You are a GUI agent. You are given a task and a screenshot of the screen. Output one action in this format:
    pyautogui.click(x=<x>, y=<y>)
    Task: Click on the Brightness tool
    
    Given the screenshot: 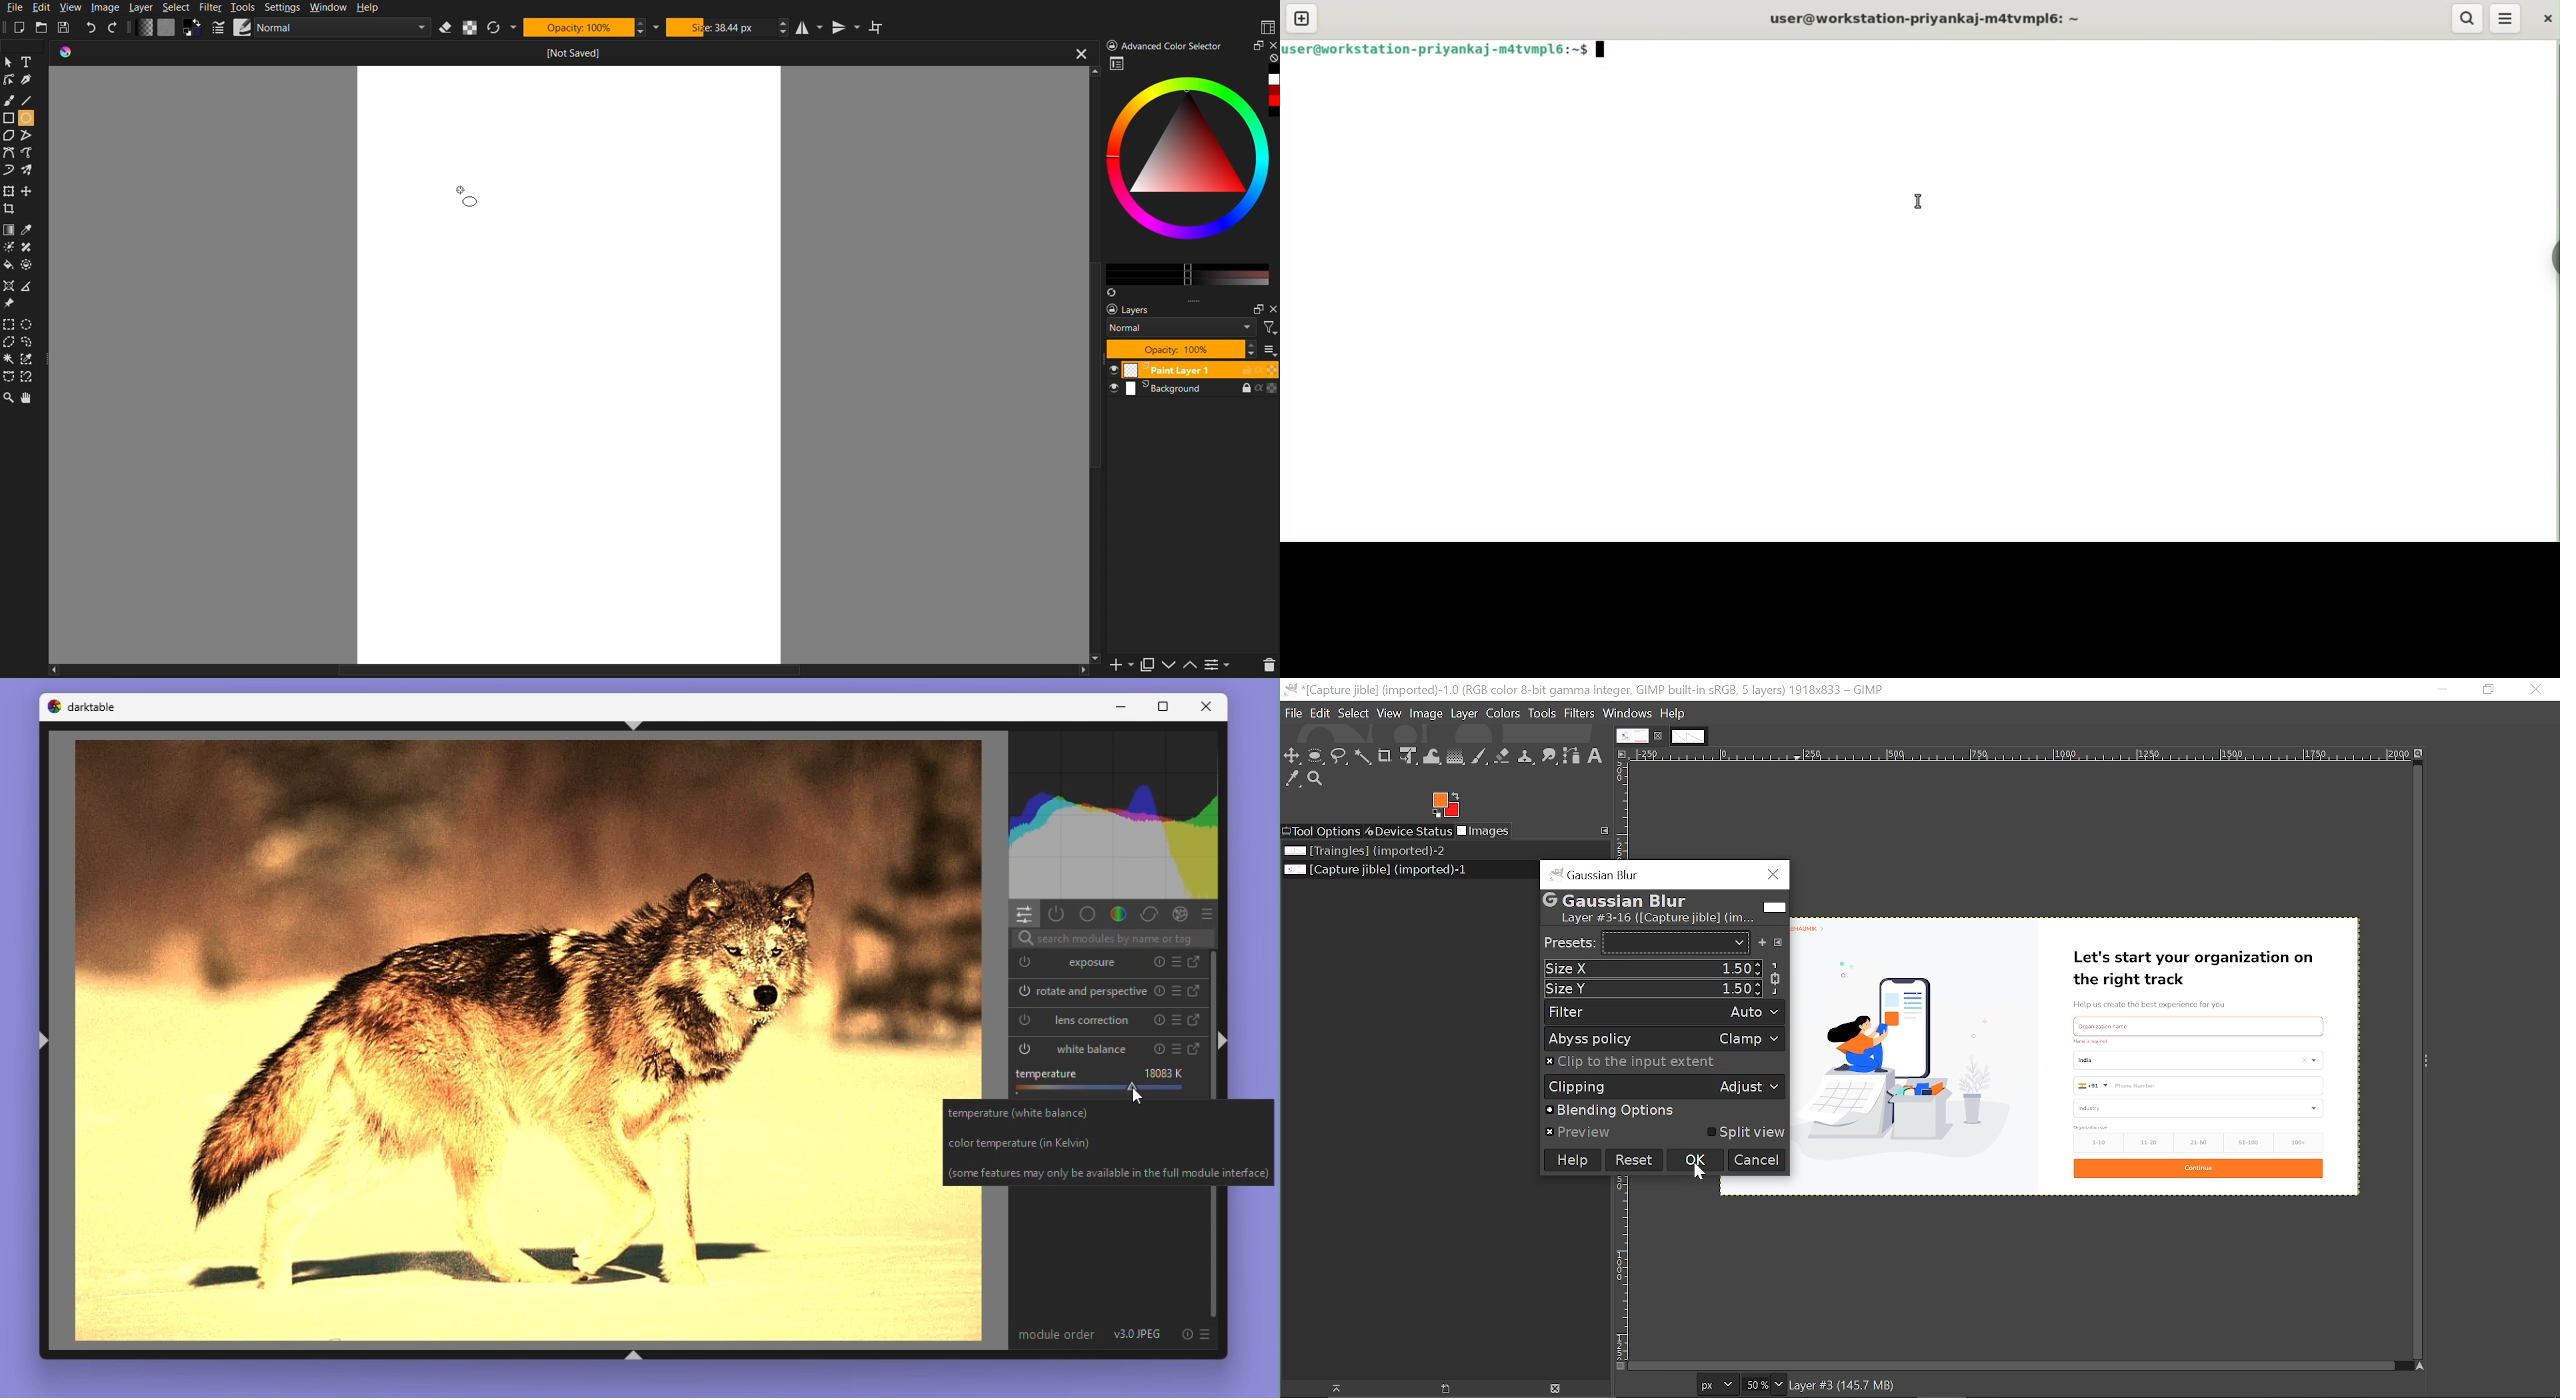 What is the action you would take?
    pyautogui.click(x=8, y=249)
    